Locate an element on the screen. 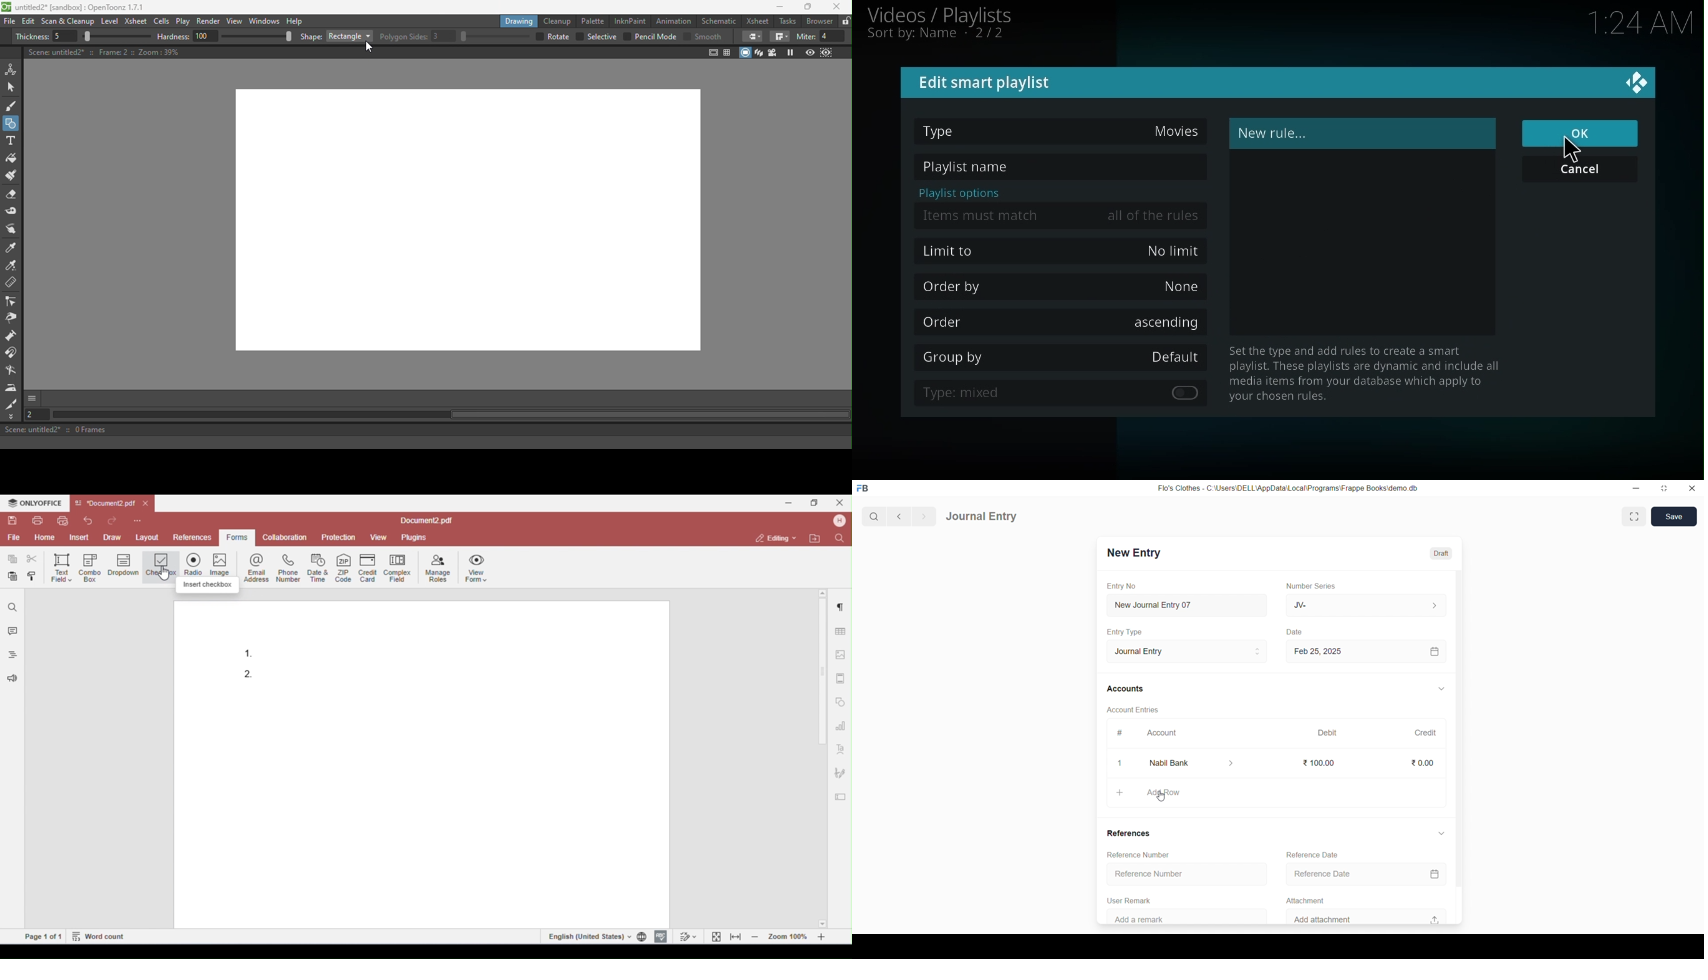 This screenshot has height=980, width=1708. type is located at coordinates (948, 132).